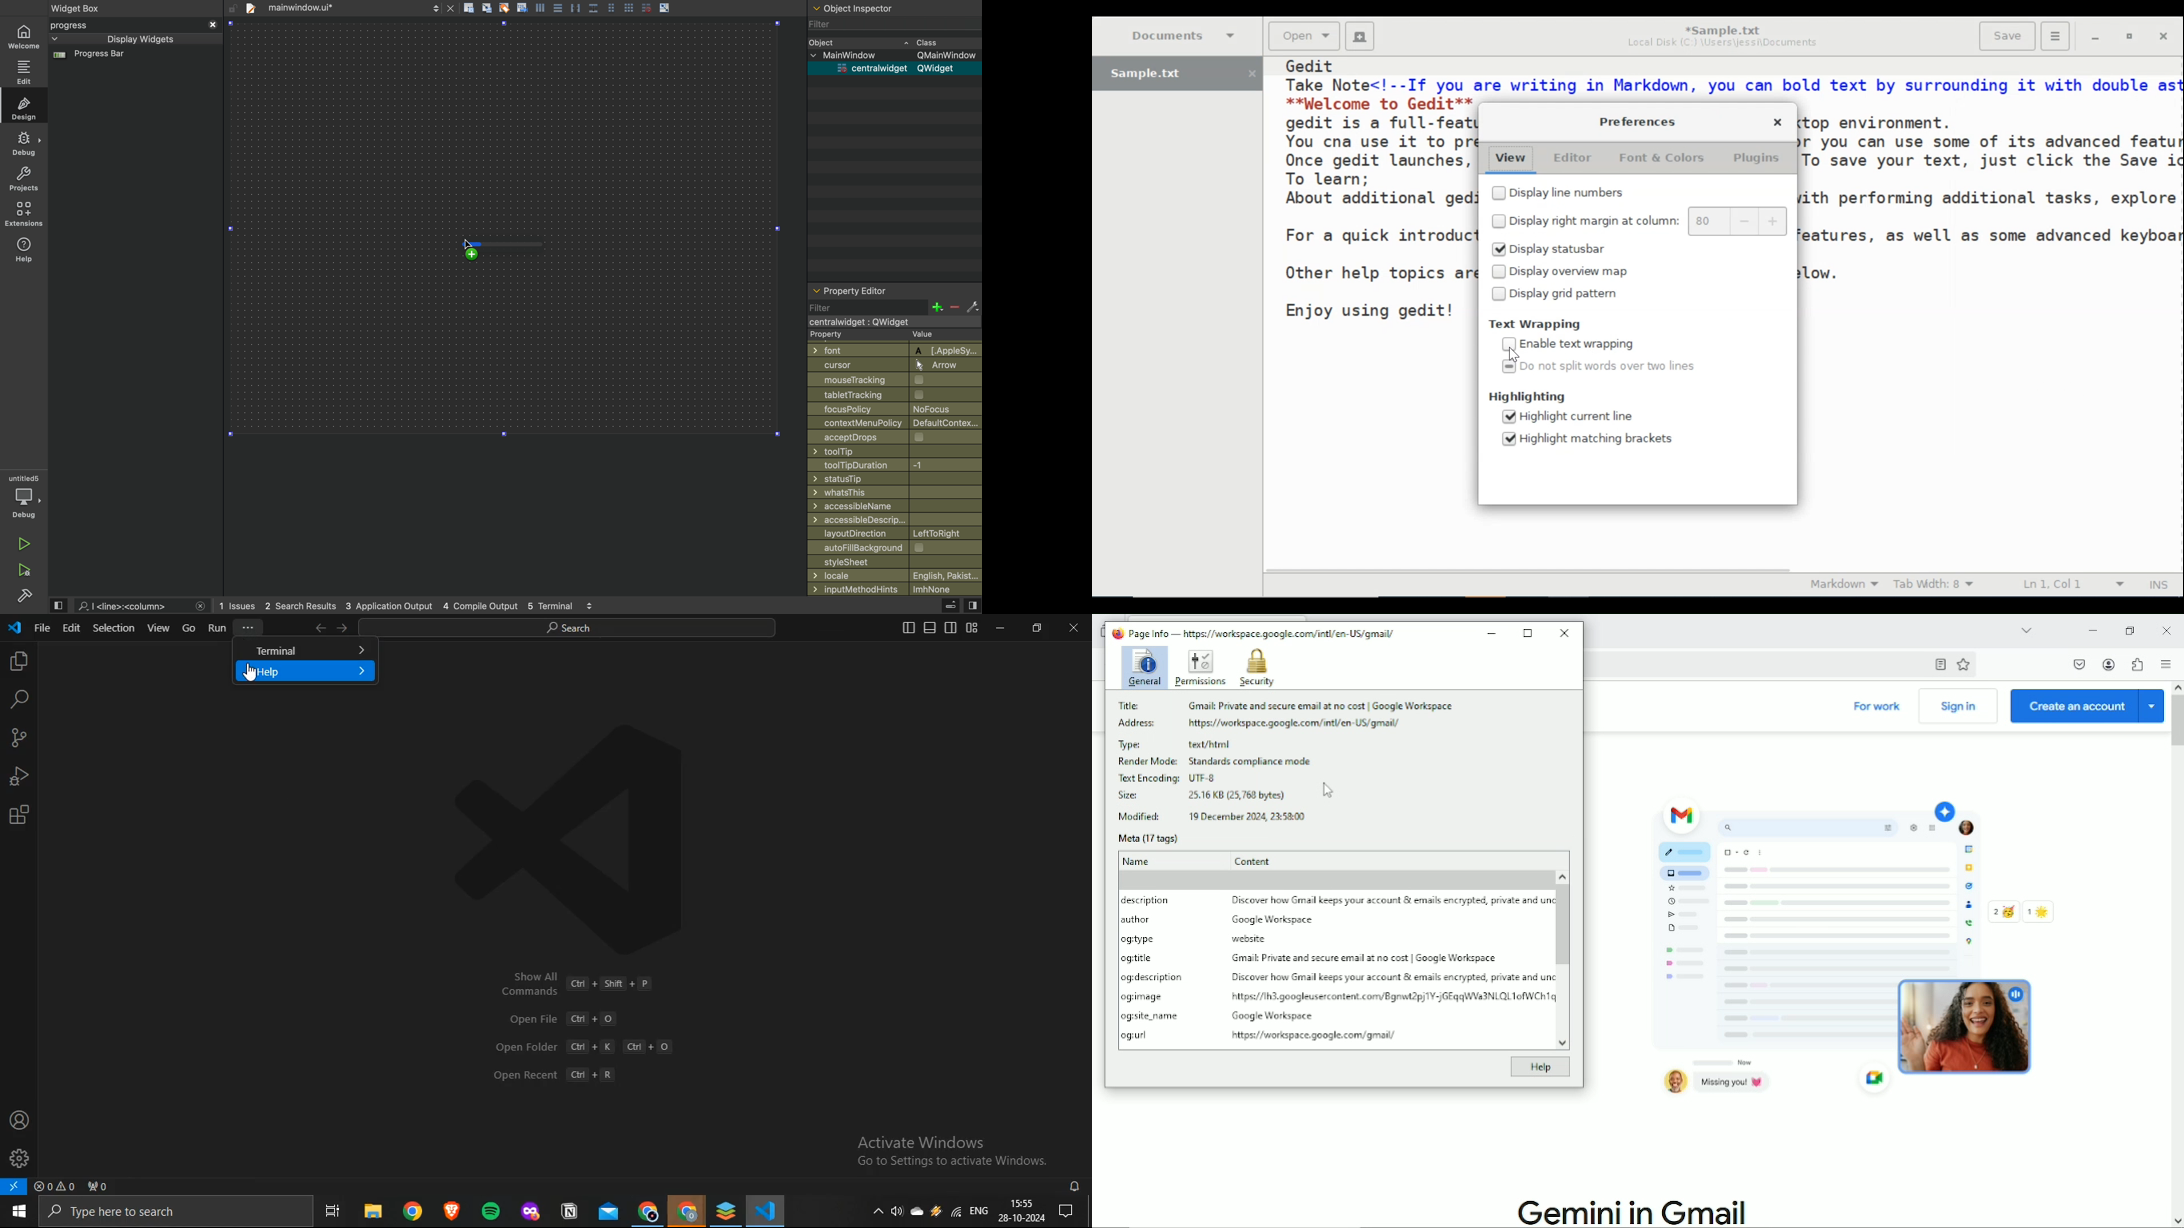 The width and height of the screenshot is (2184, 1232). Describe the element at coordinates (54, 1187) in the screenshot. I see `no probems` at that location.